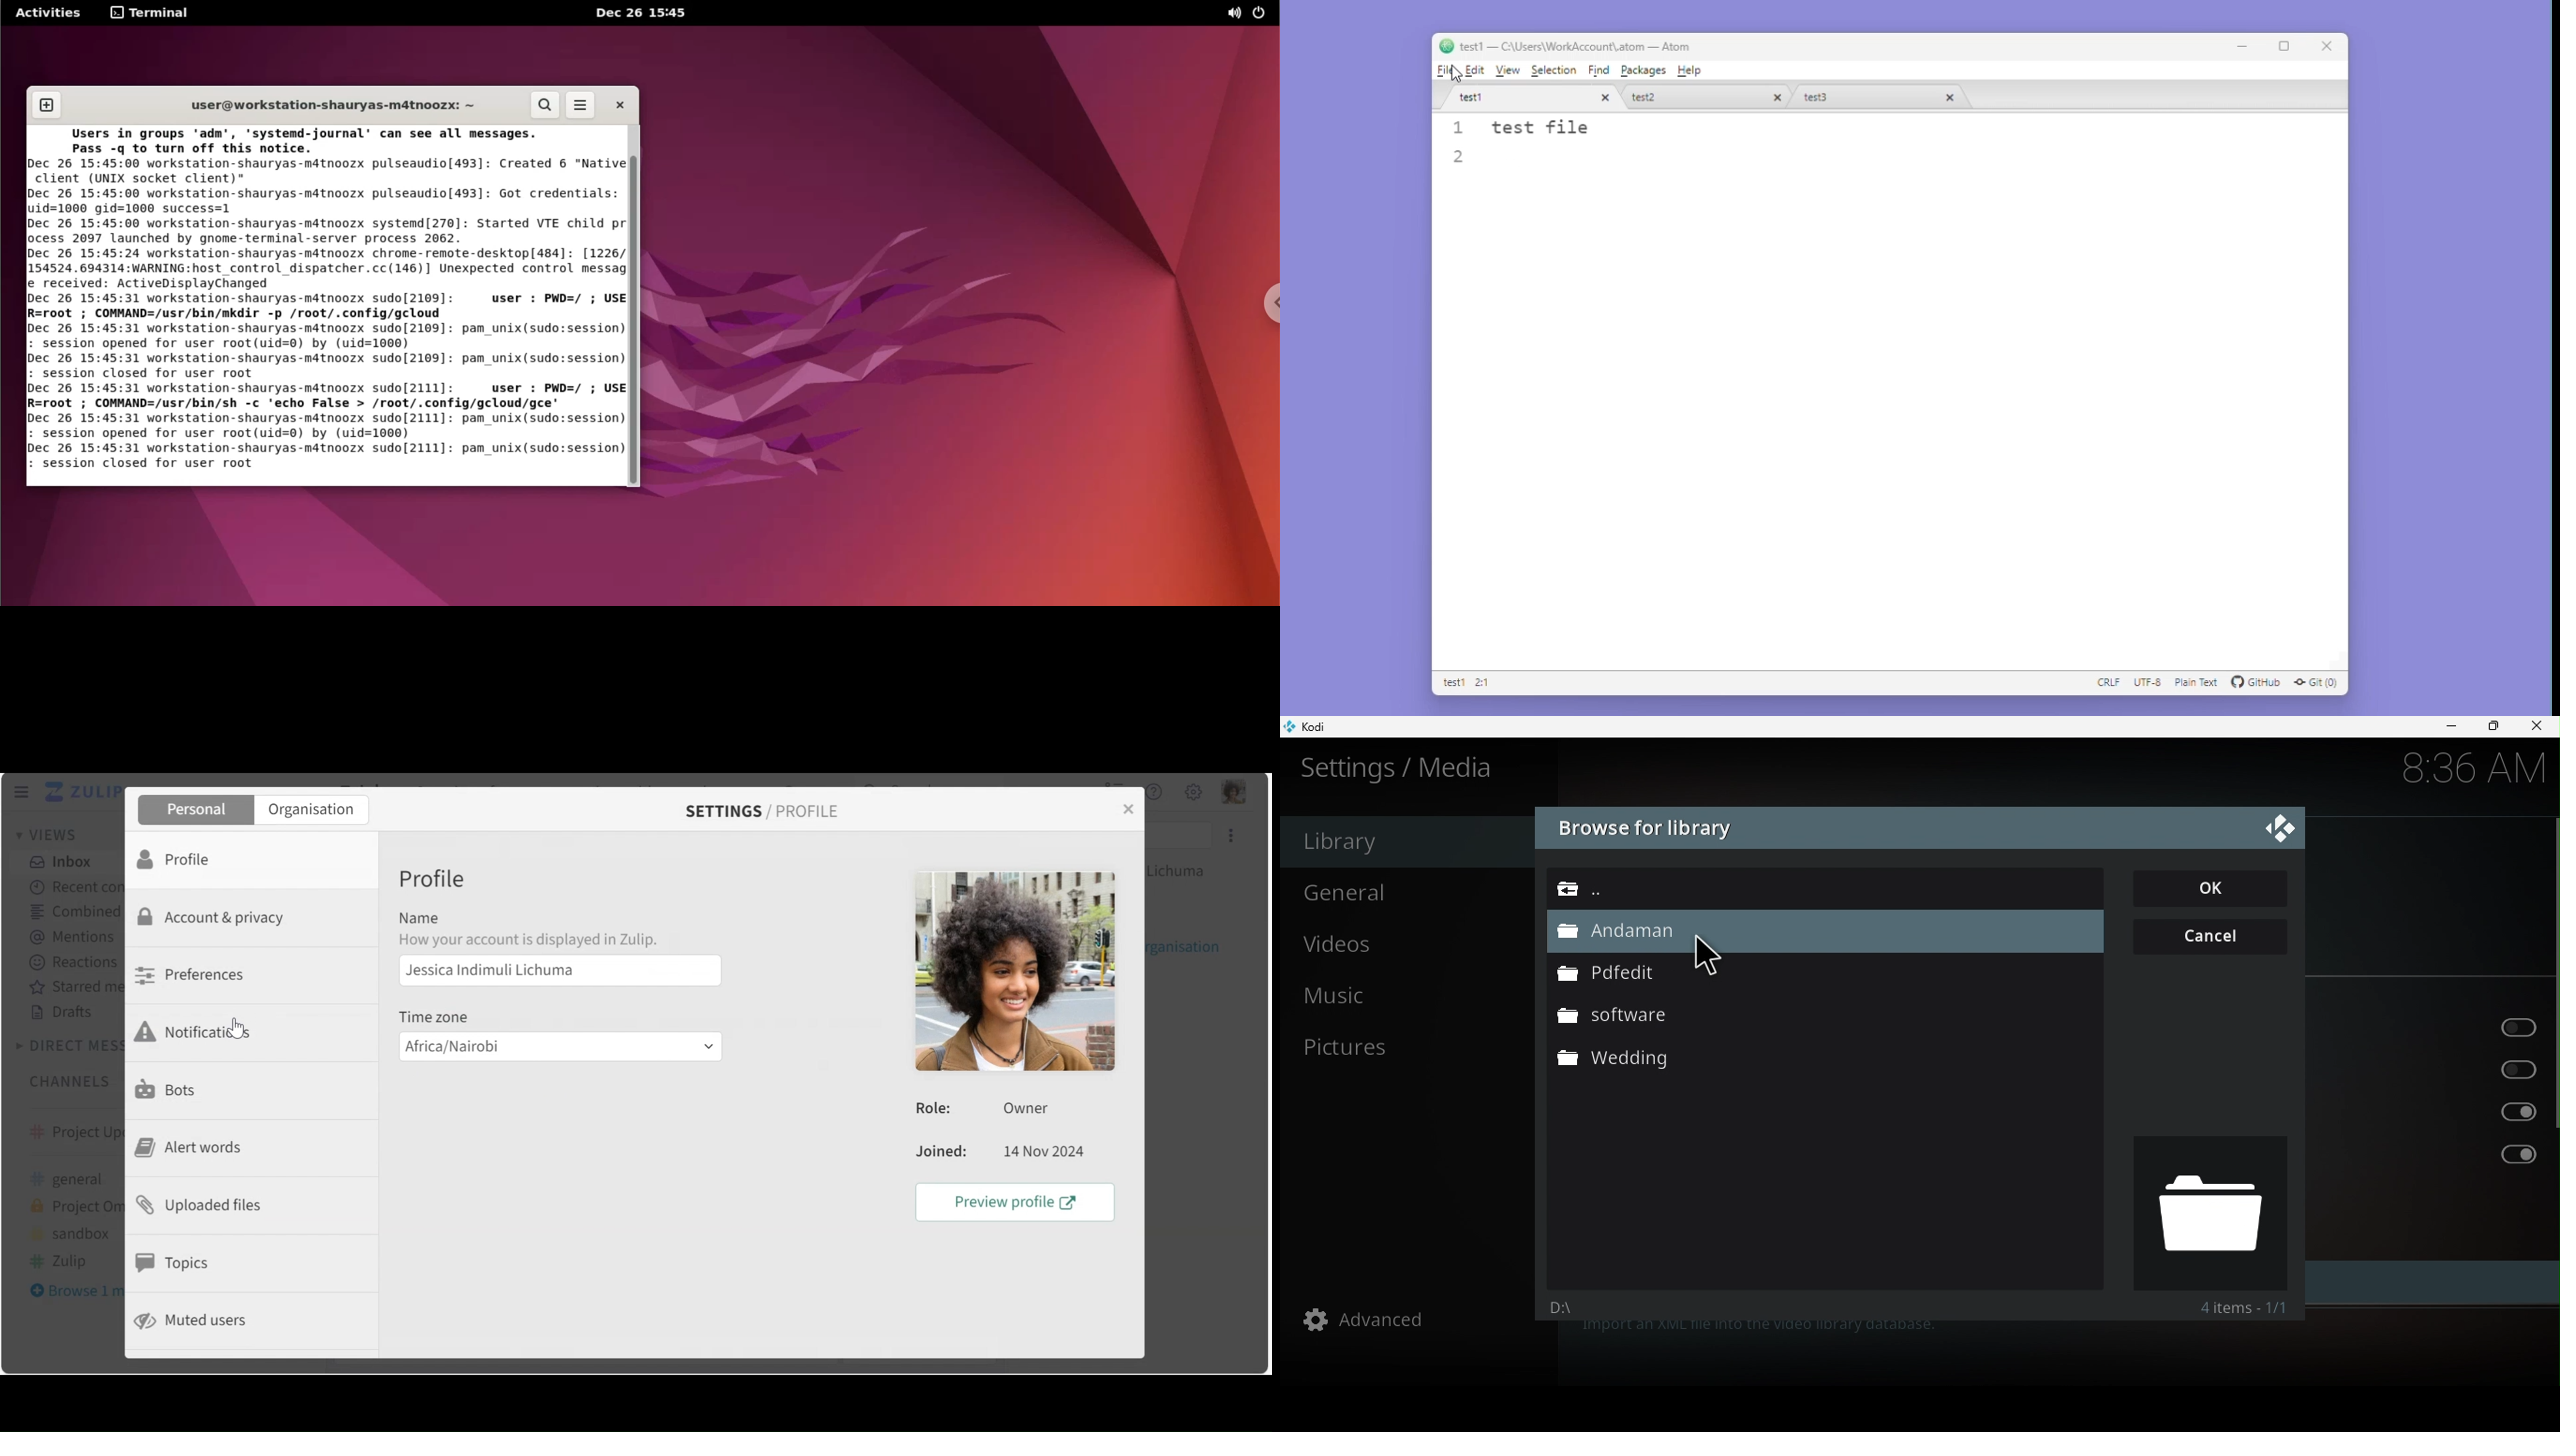  What do you see at coordinates (1618, 1058) in the screenshot?
I see `Wedding` at bounding box center [1618, 1058].